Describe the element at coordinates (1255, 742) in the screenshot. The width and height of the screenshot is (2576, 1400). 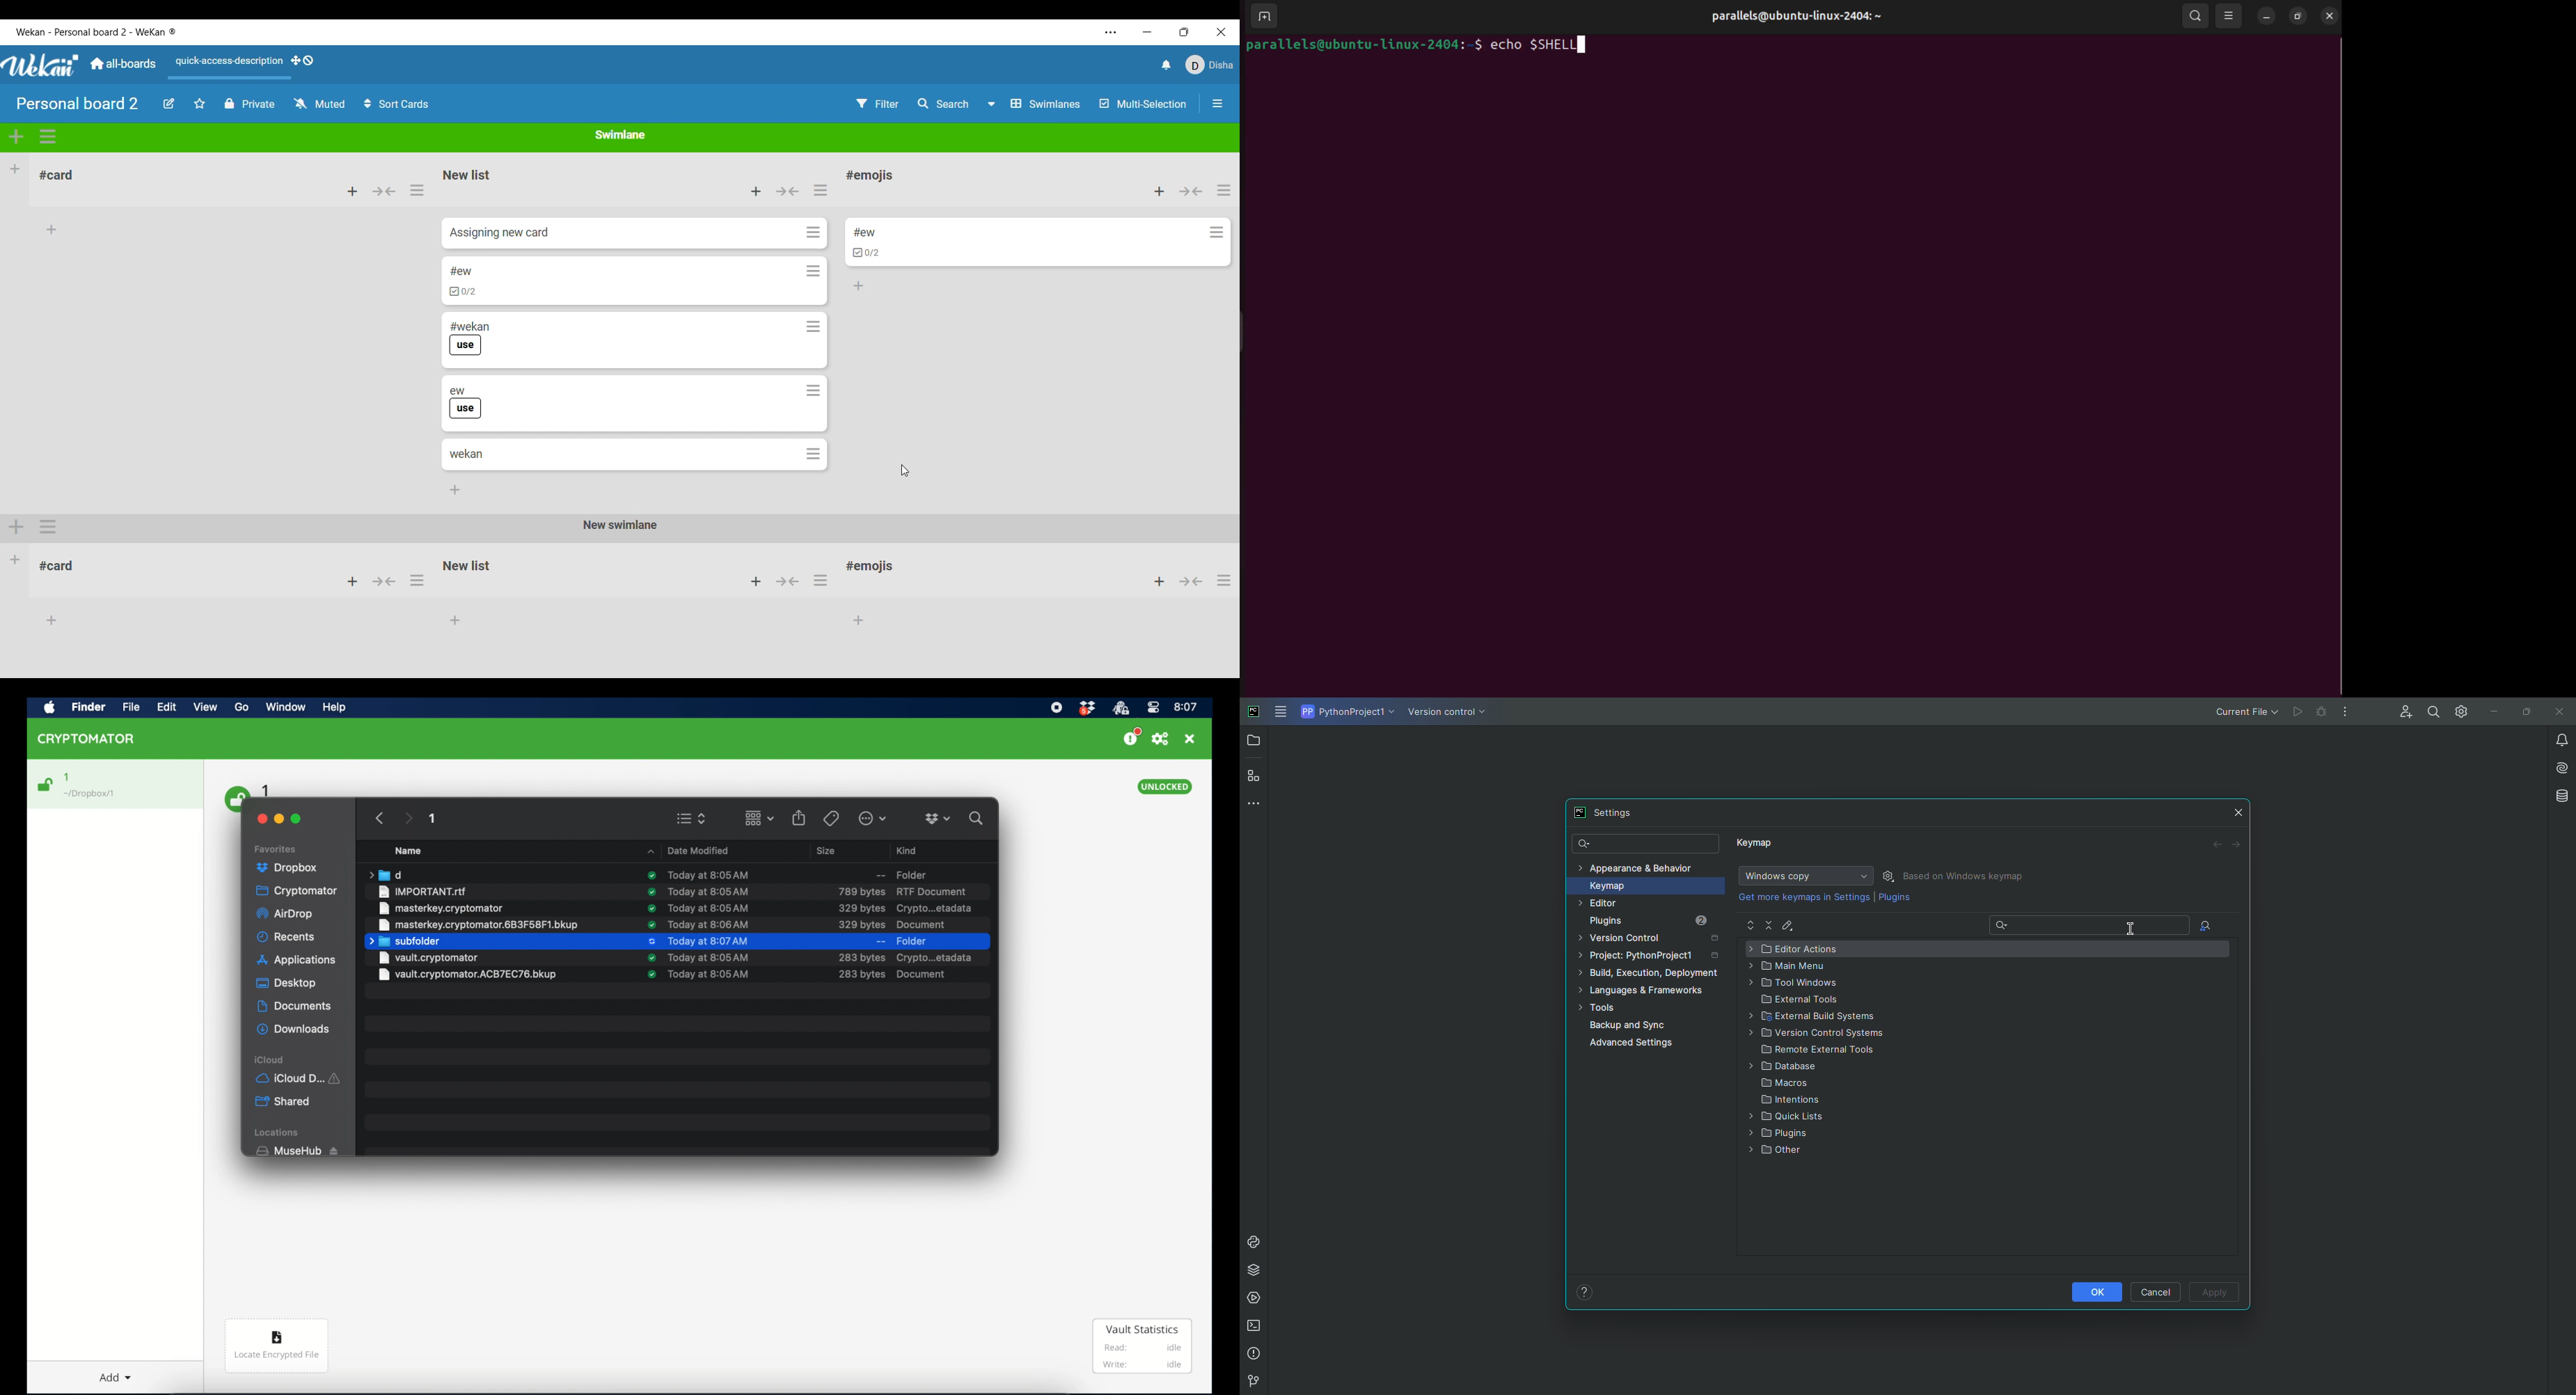
I see `Project` at that location.